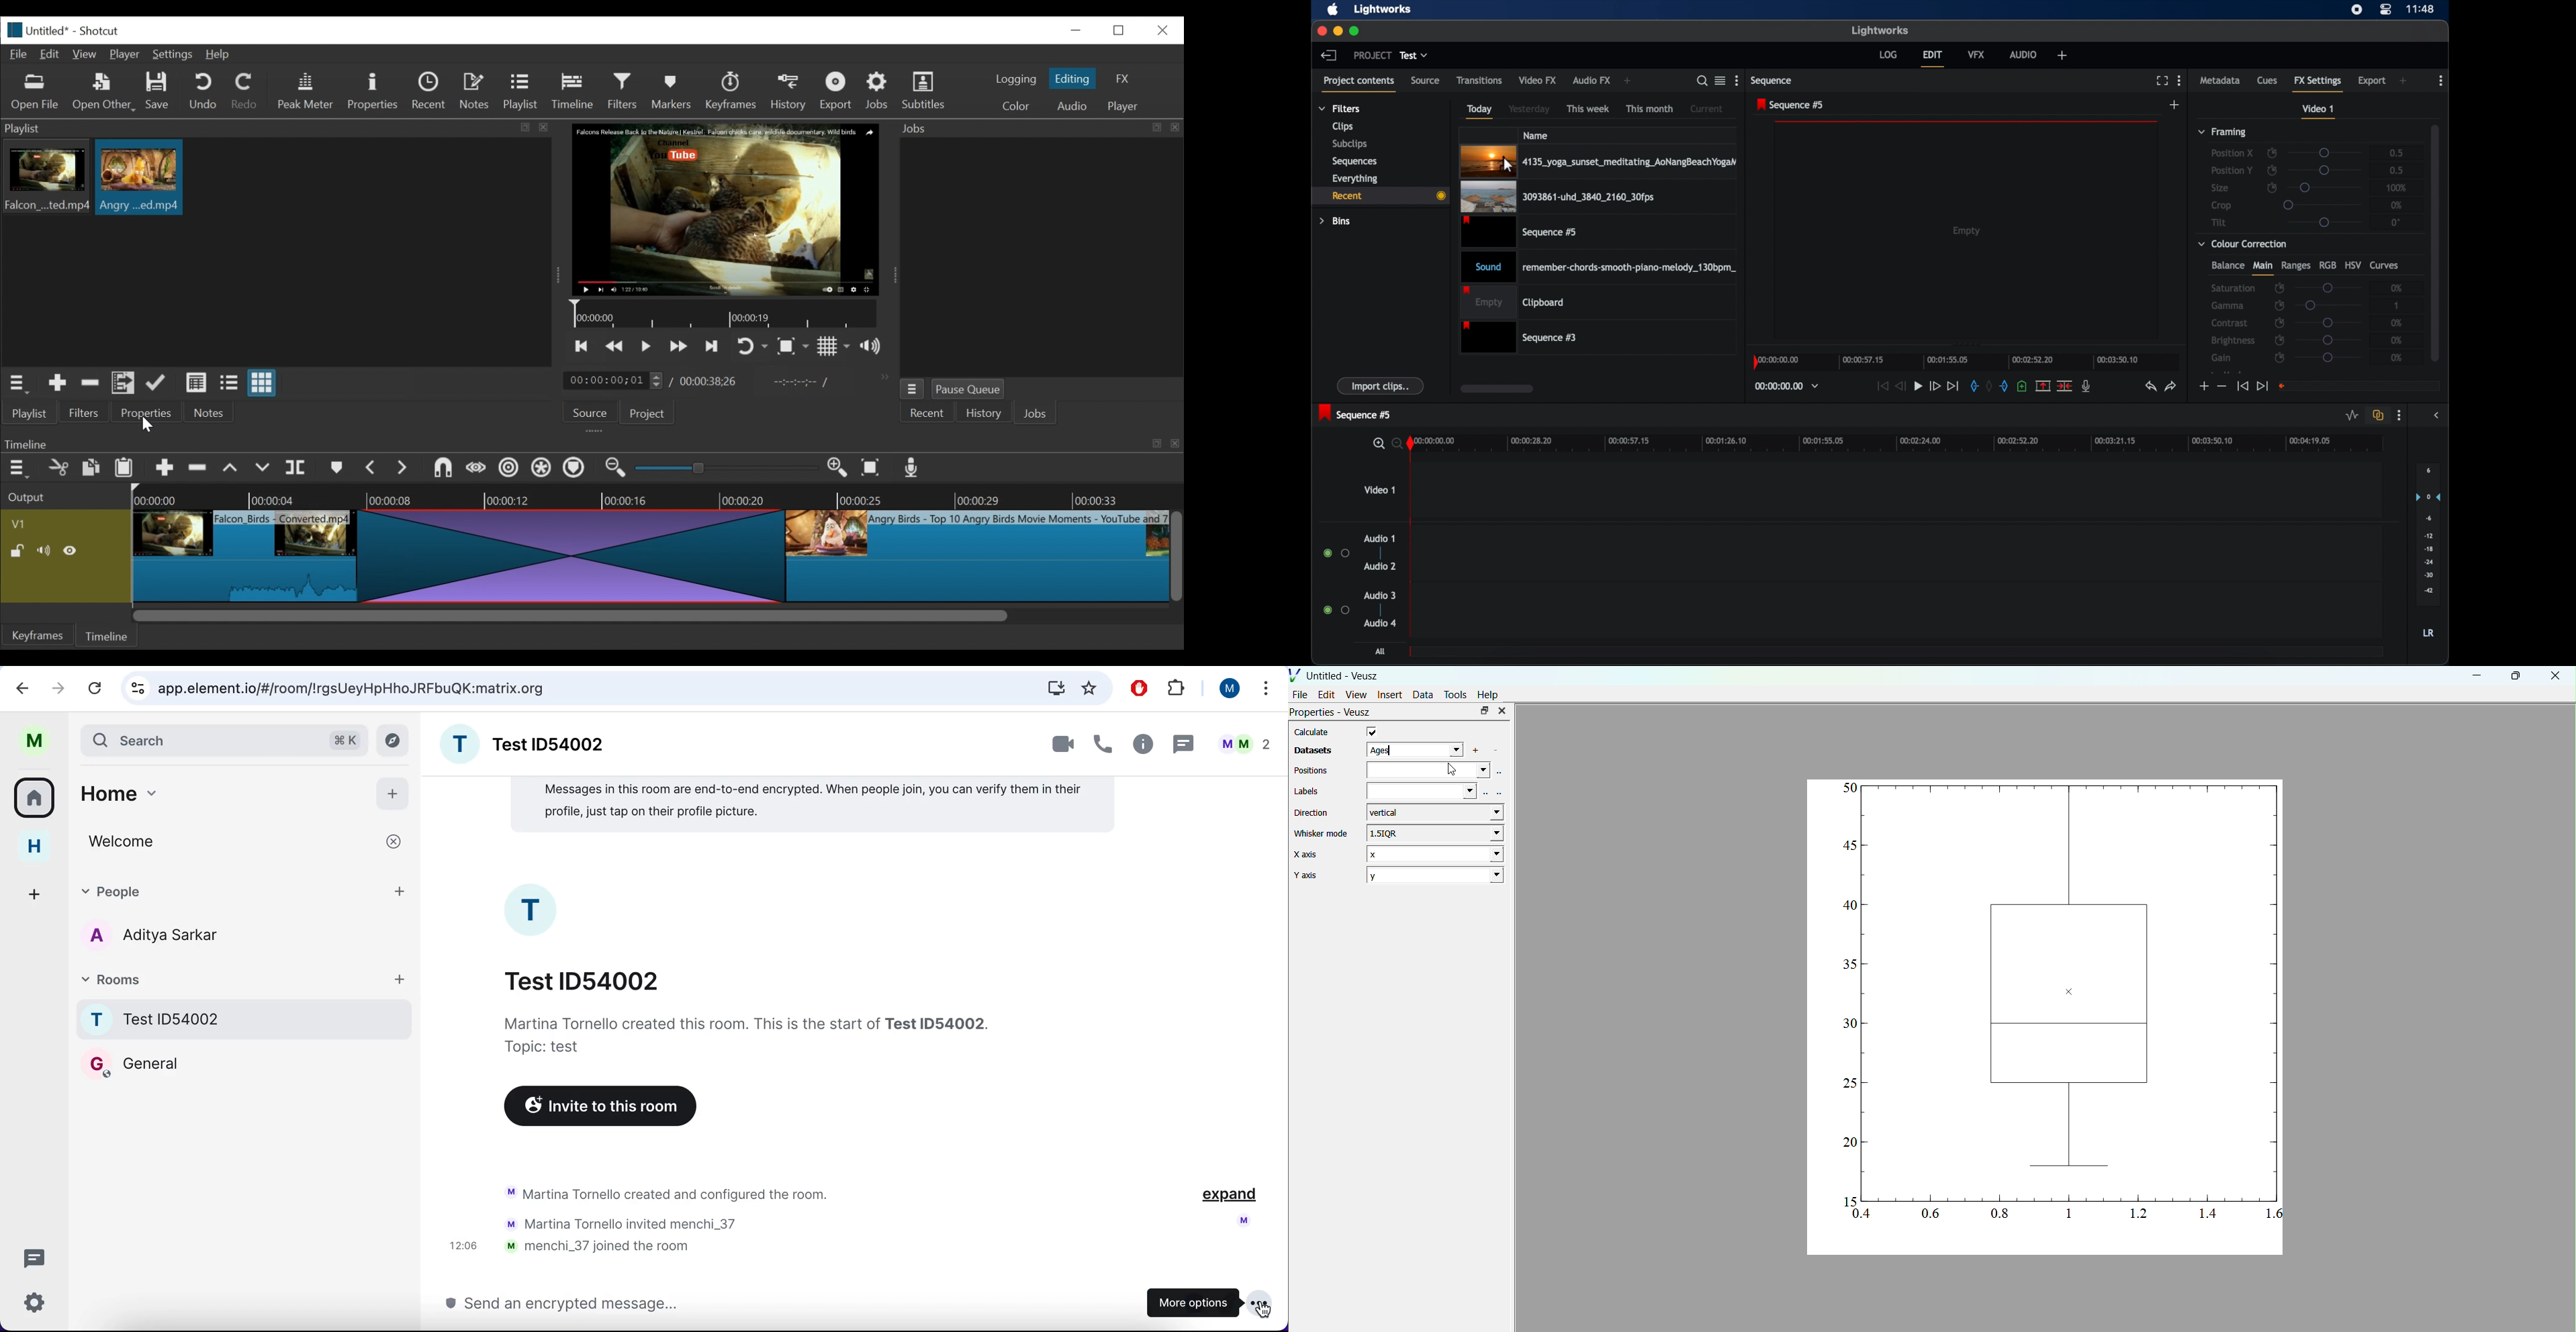 The image size is (2576, 1344). Describe the element at coordinates (2175, 105) in the screenshot. I see `add` at that location.